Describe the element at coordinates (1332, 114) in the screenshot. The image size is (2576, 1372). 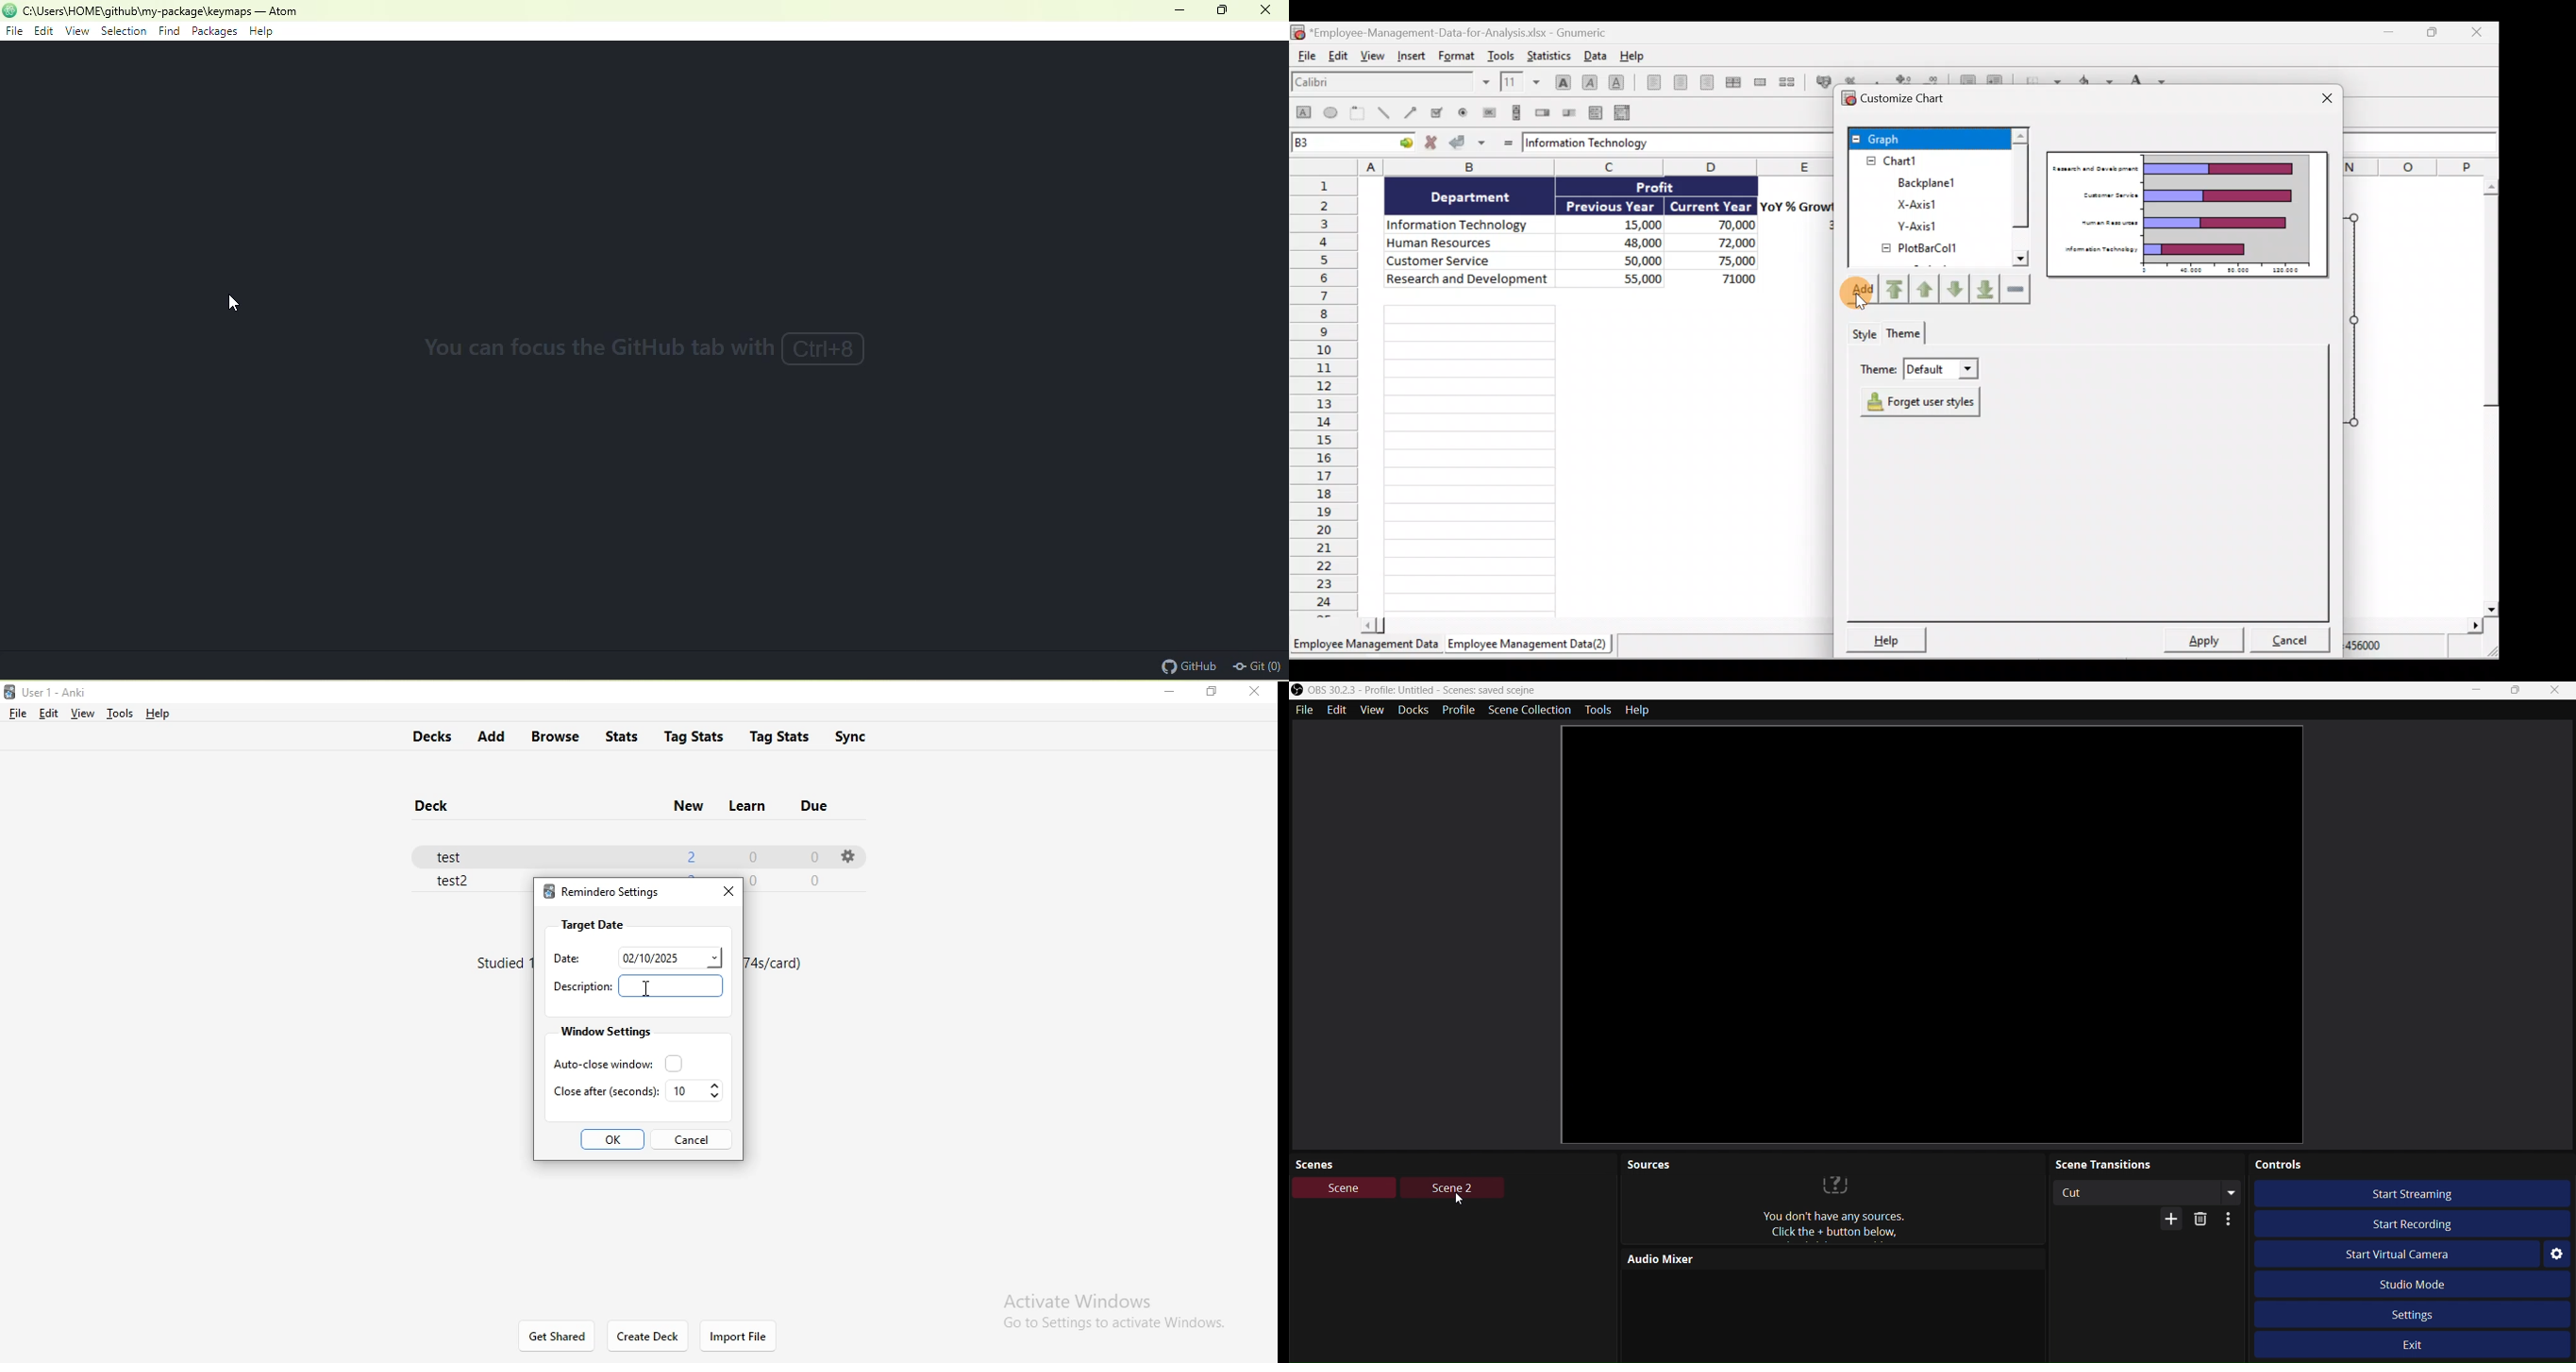
I see `Create an ellipse object` at that location.